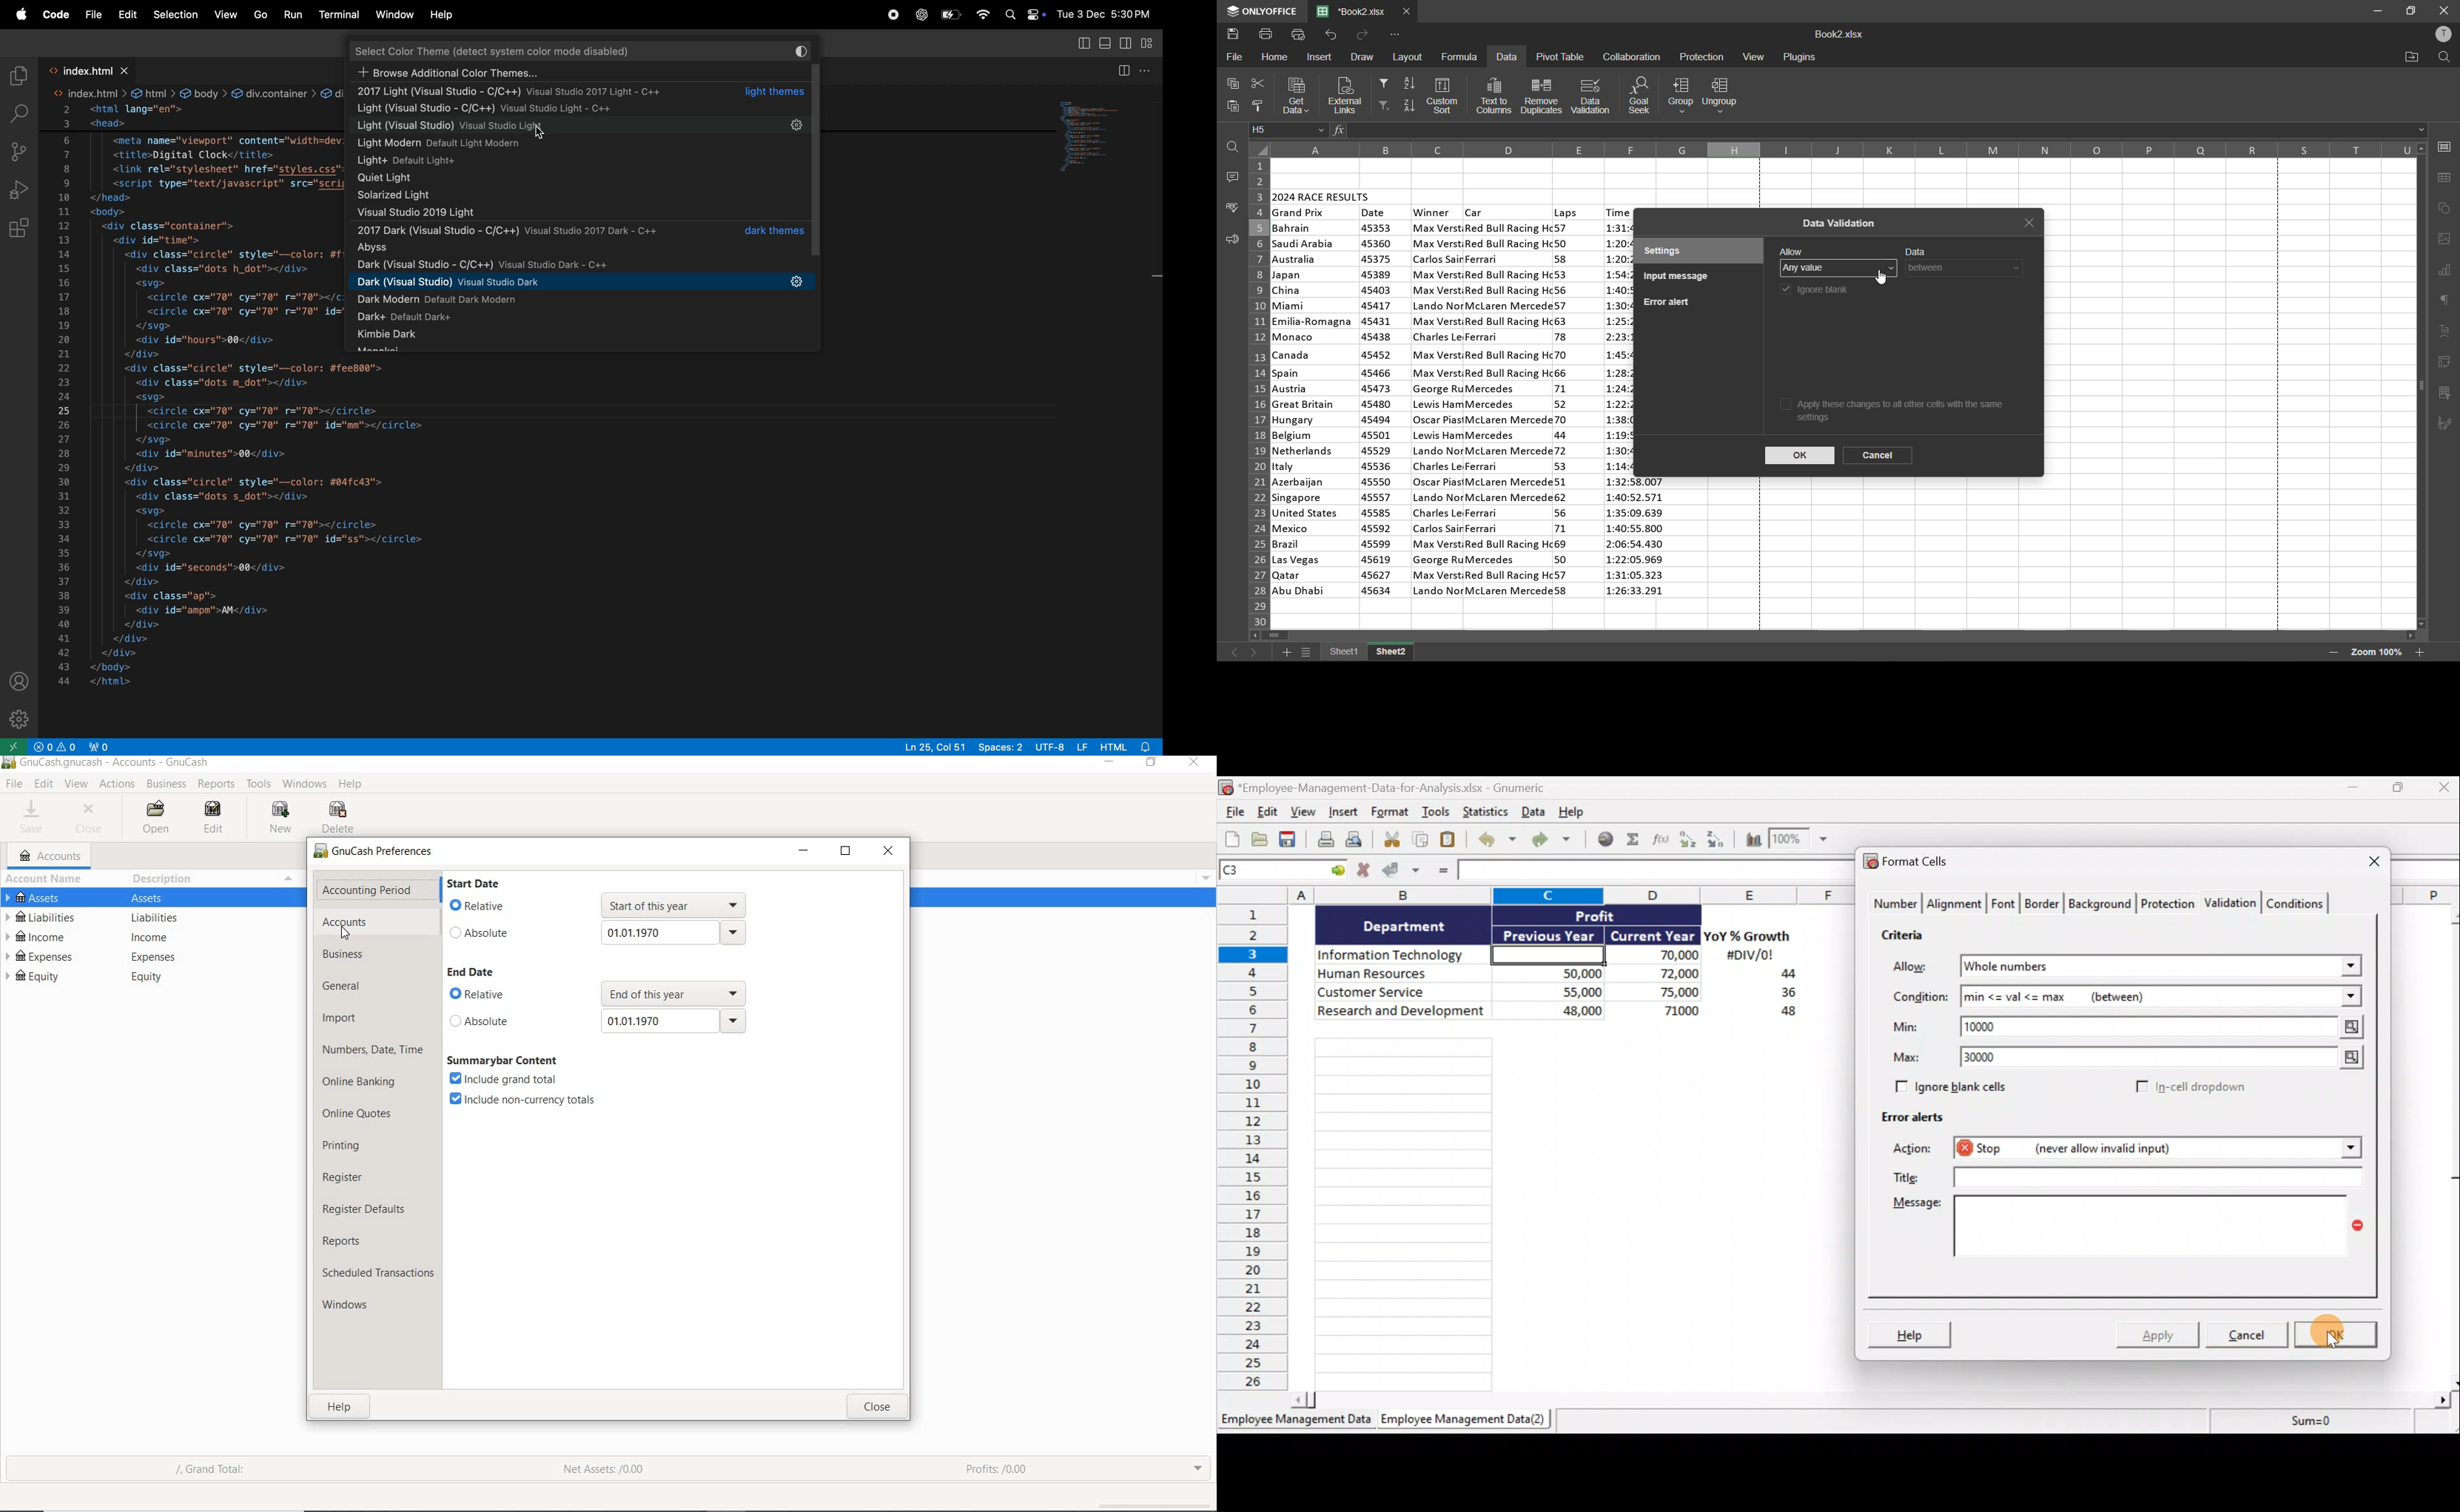  What do you see at coordinates (17, 681) in the screenshot?
I see `profile` at bounding box center [17, 681].